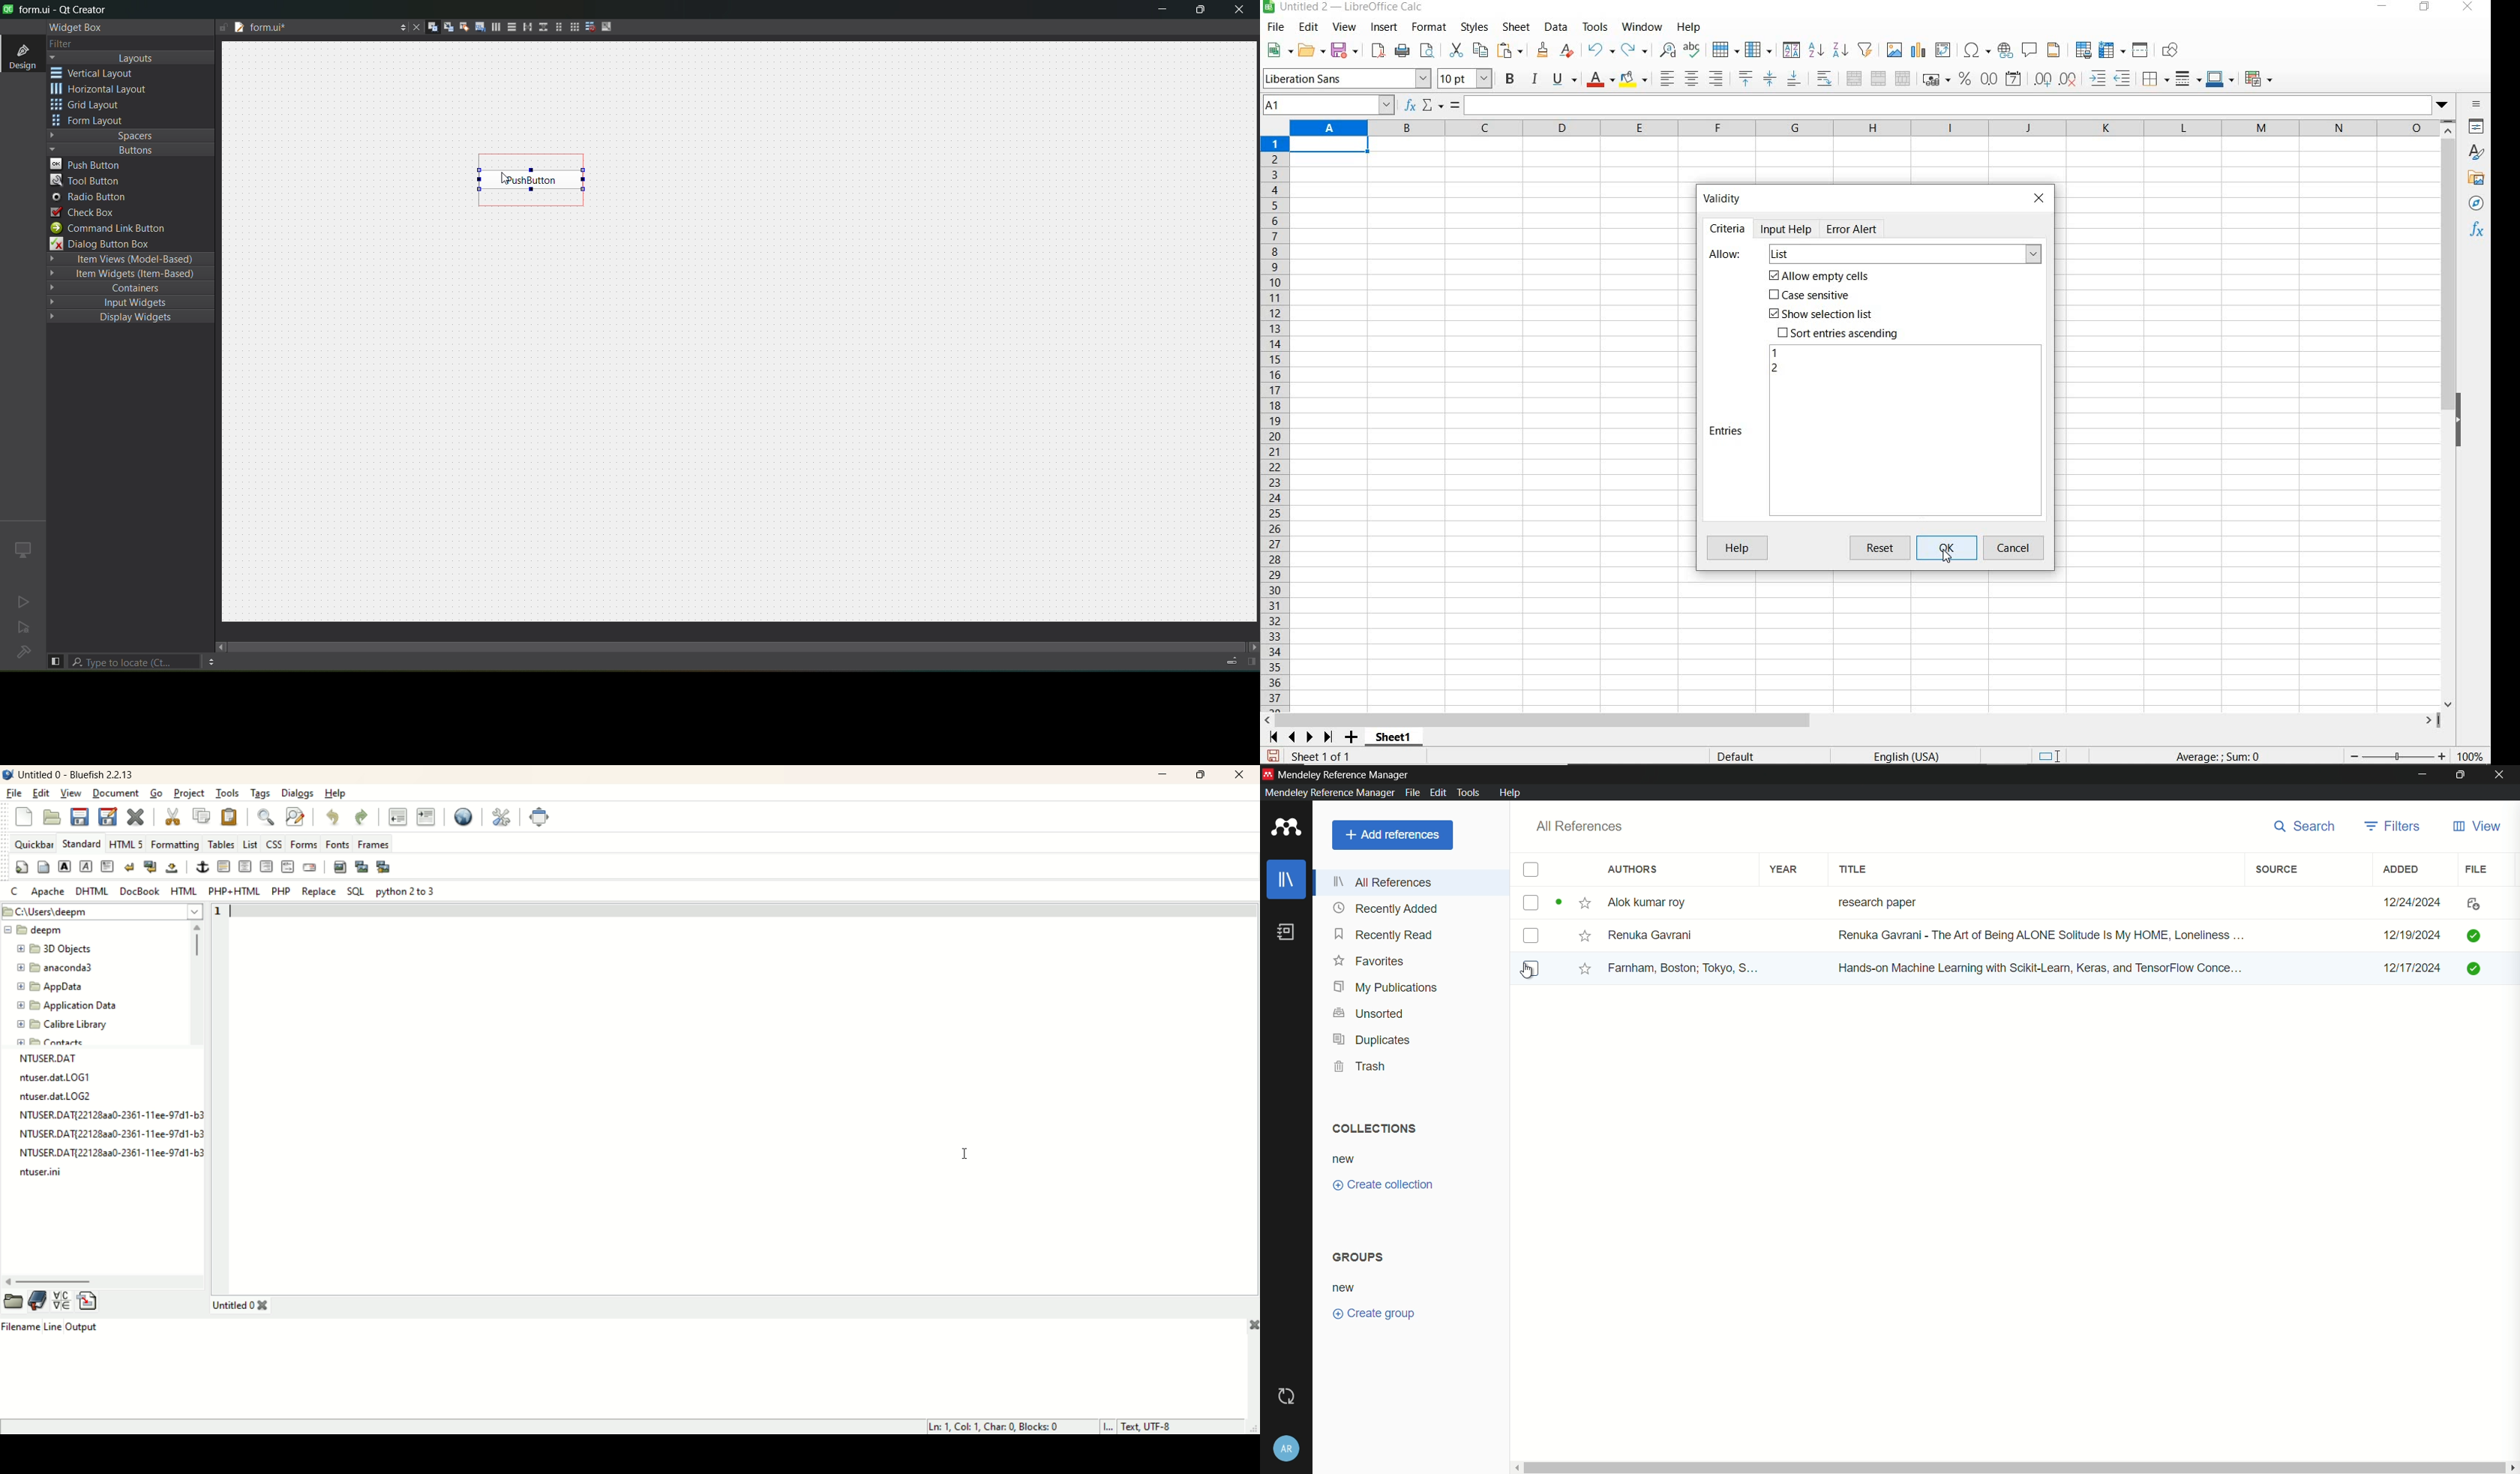 This screenshot has height=1484, width=2520. What do you see at coordinates (24, 629) in the screenshot?
I see `no active project` at bounding box center [24, 629].